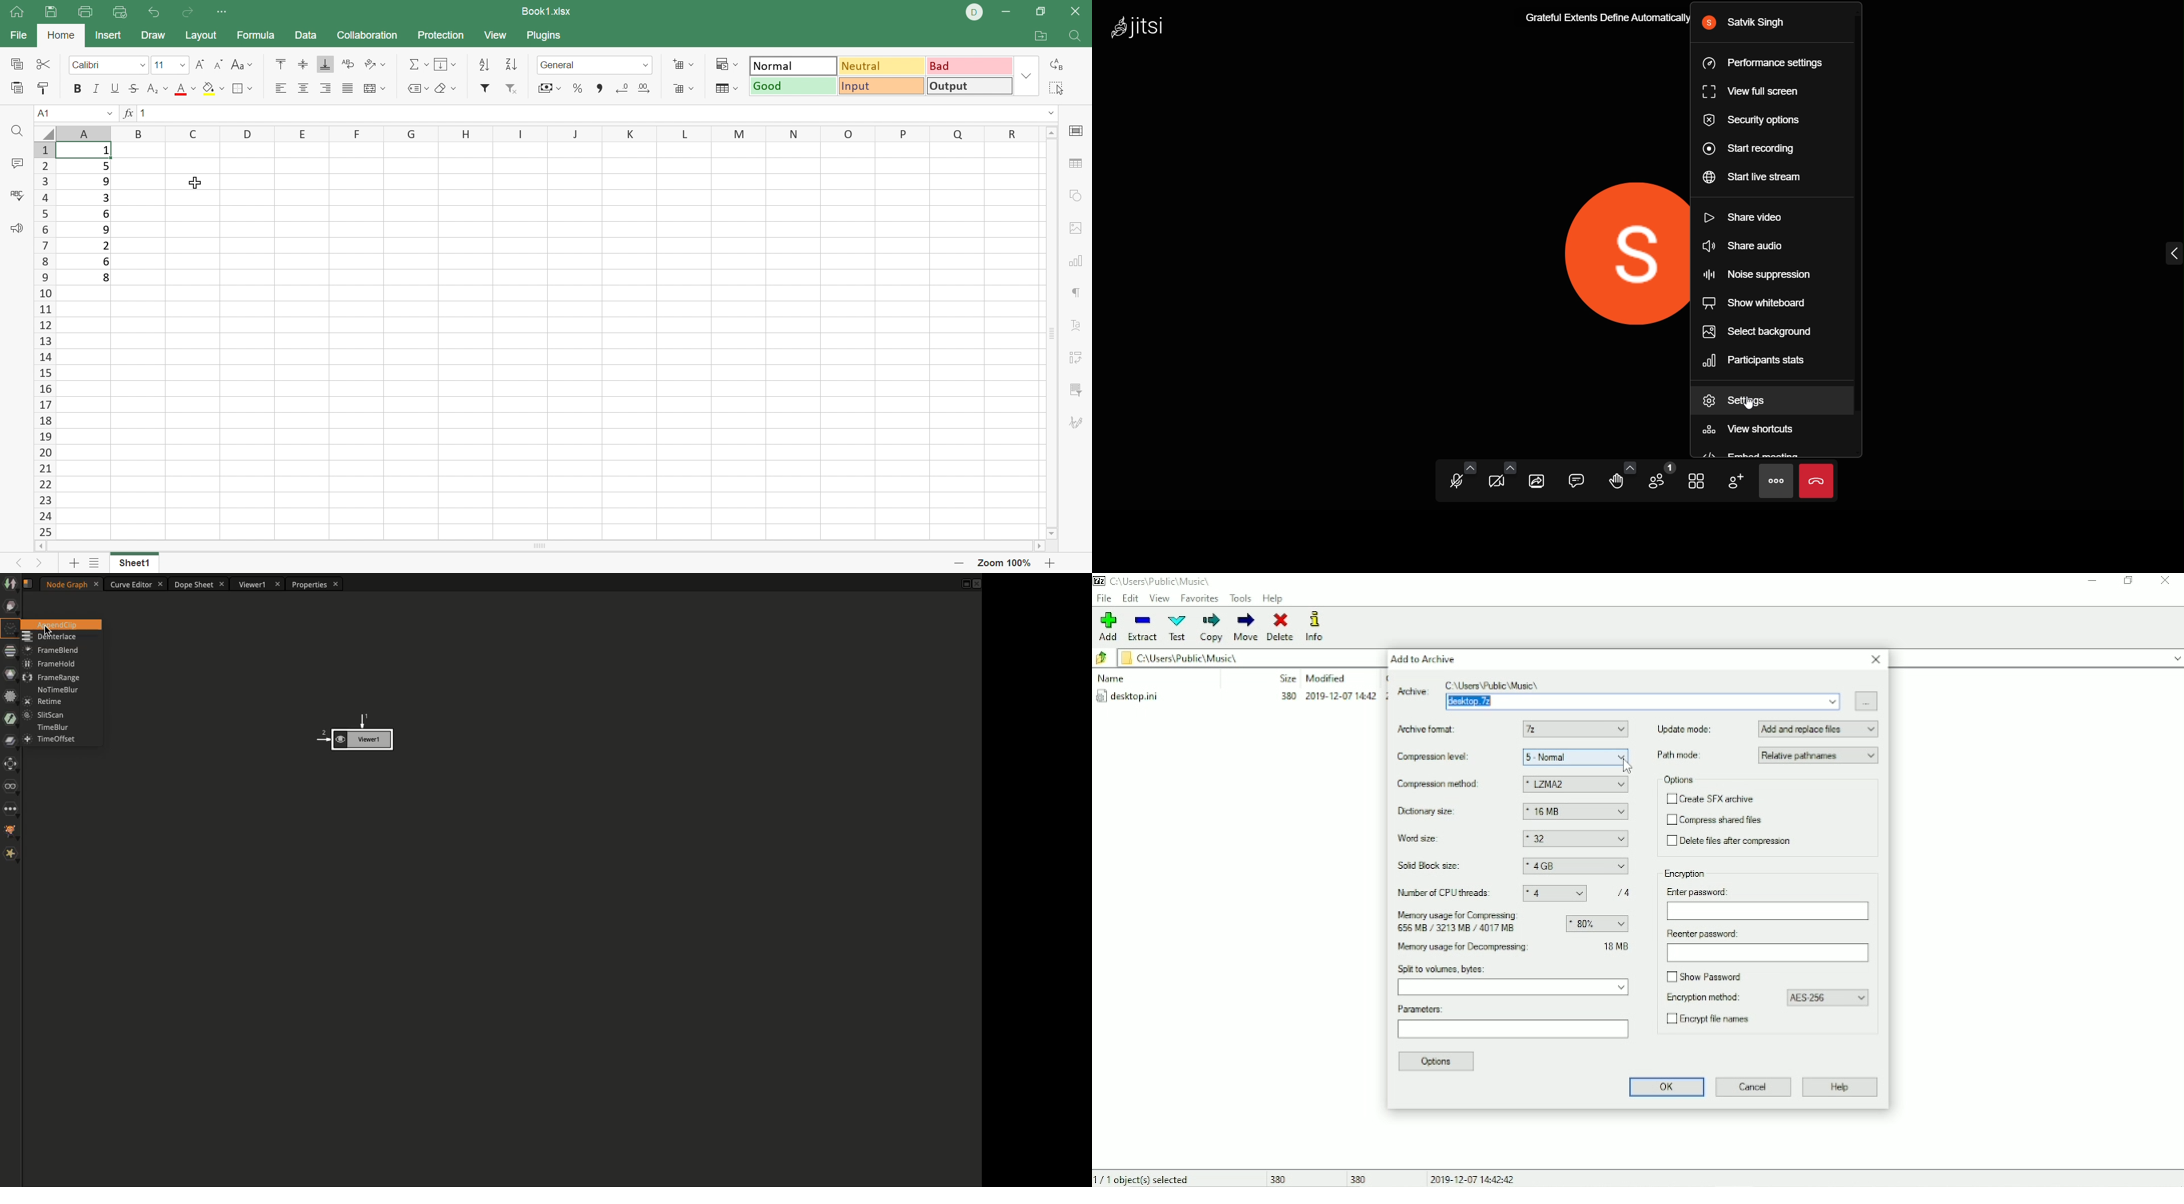 The image size is (2184, 1204). I want to click on microphone, so click(1457, 481).